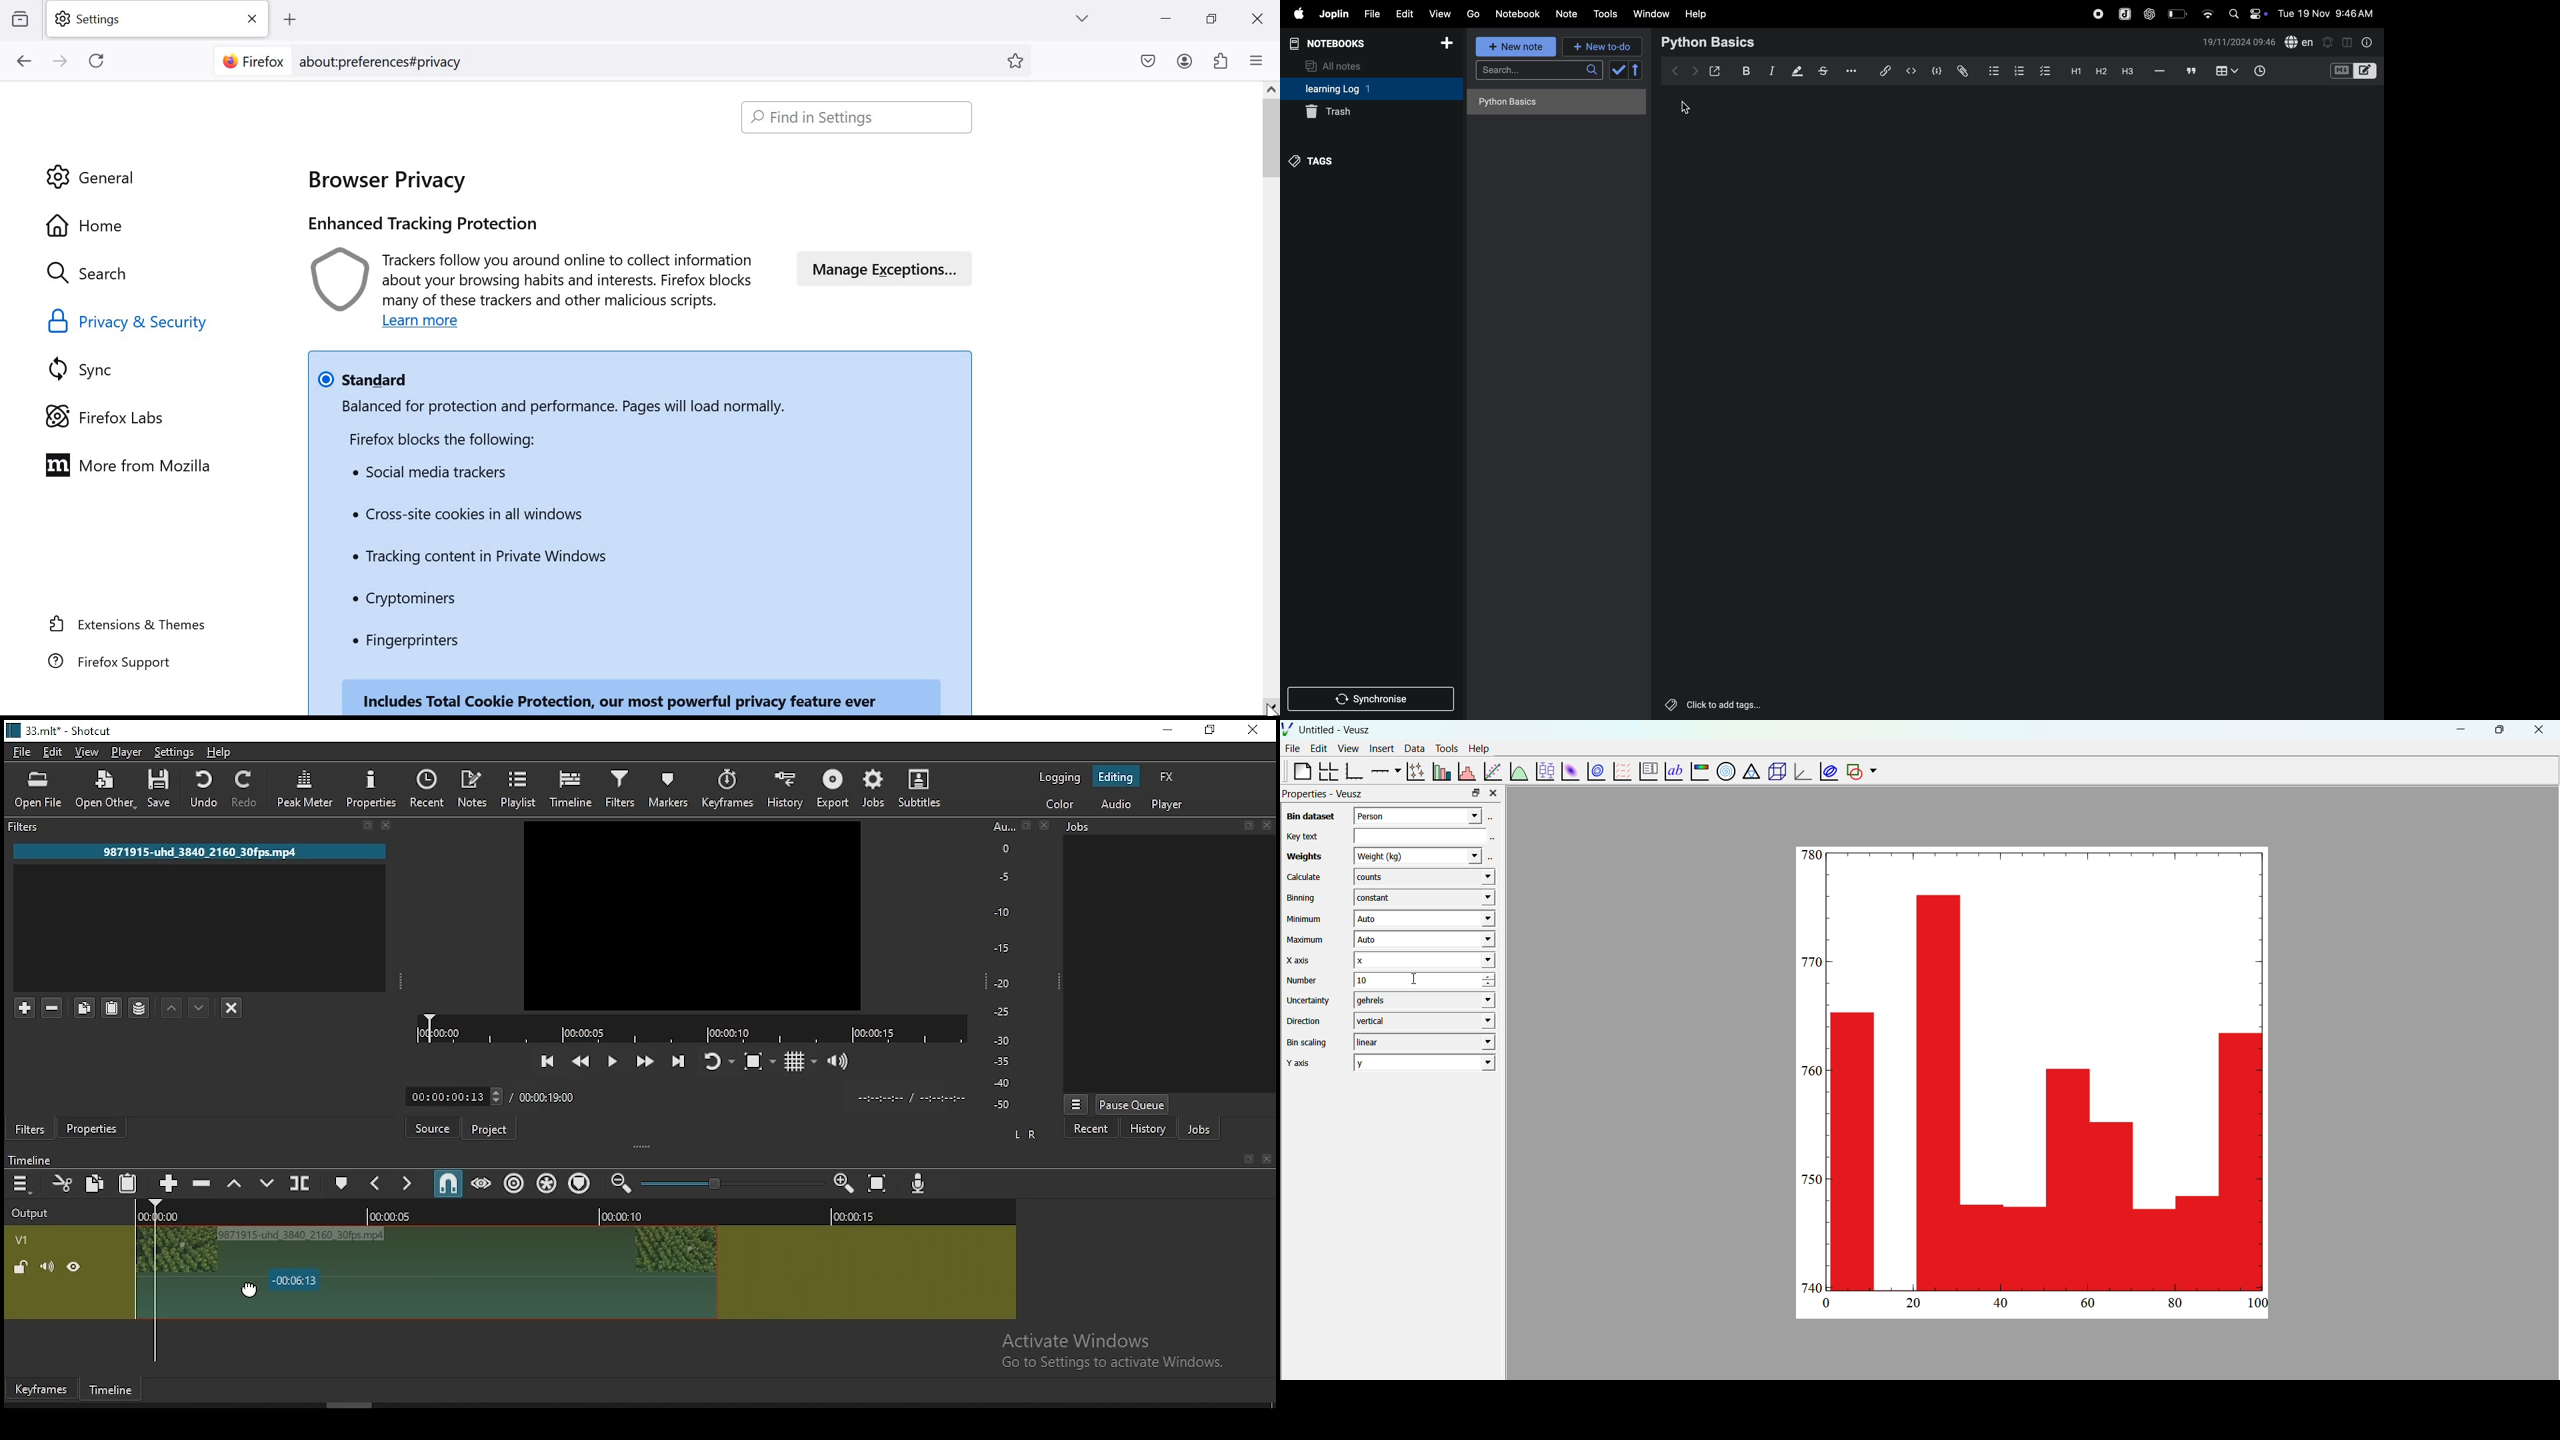  Describe the element at coordinates (1652, 14) in the screenshot. I see `window` at that location.